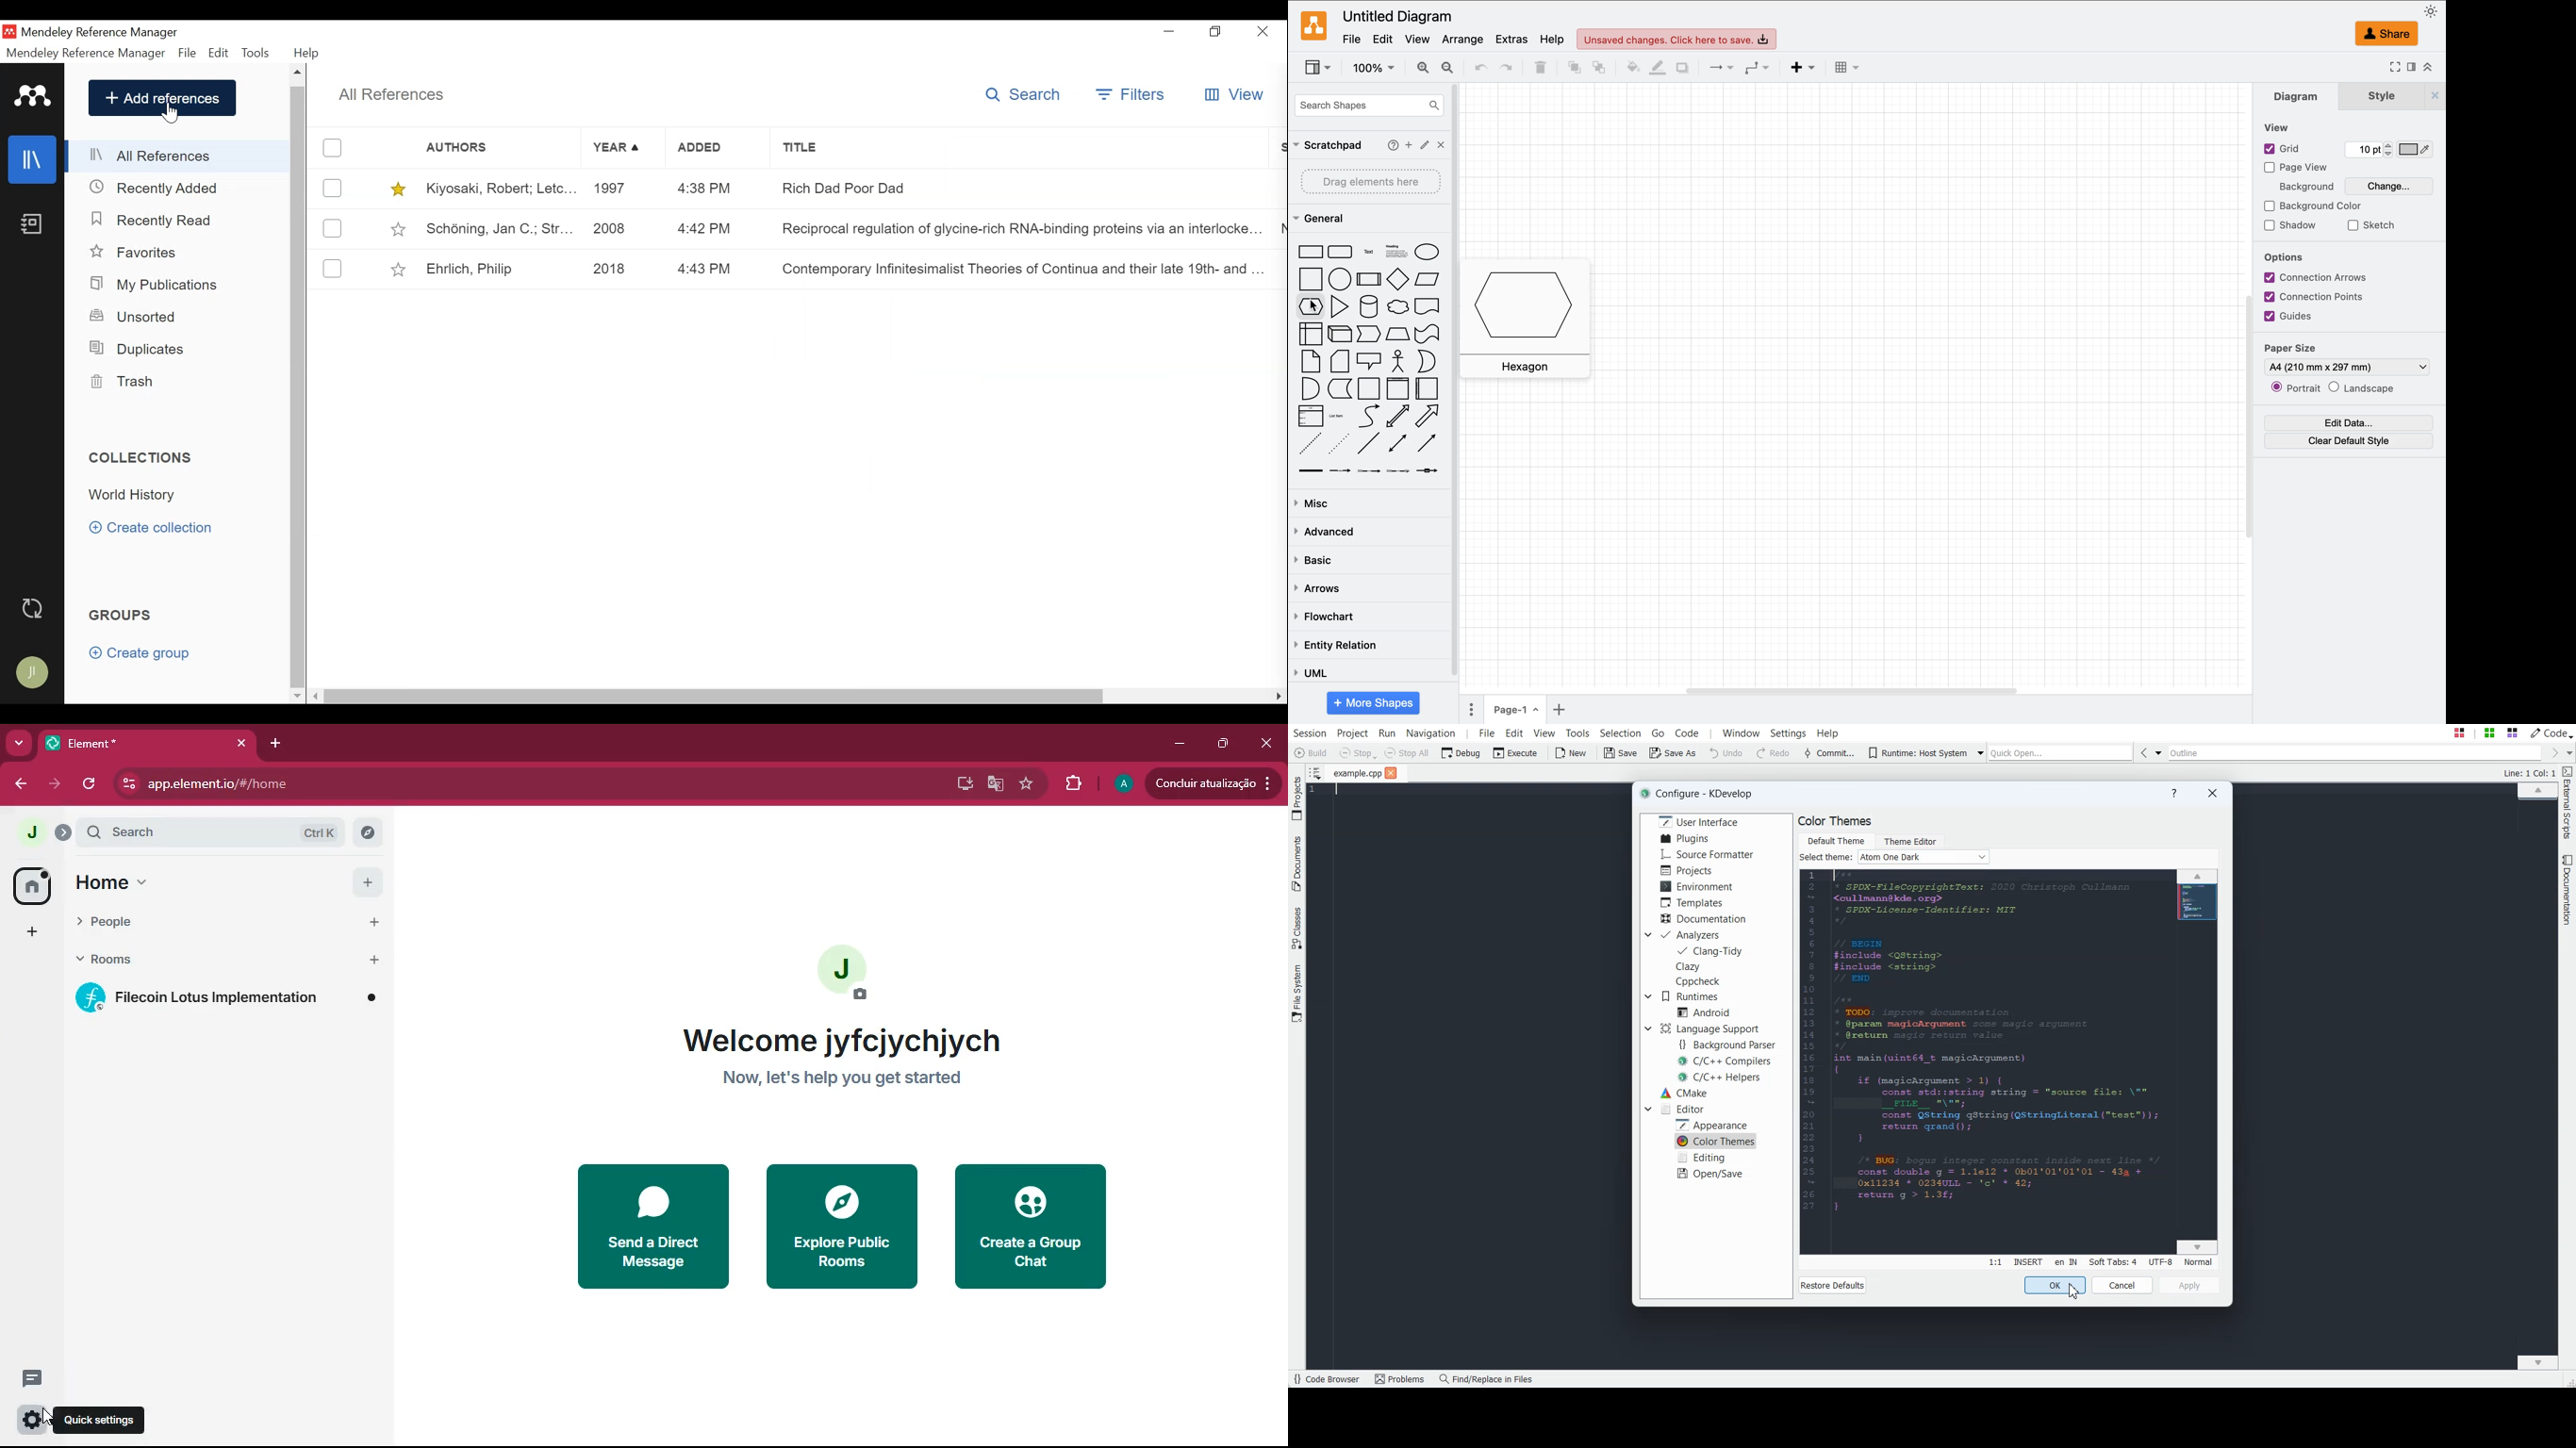  Describe the element at coordinates (89, 785) in the screenshot. I see `refresh` at that location.